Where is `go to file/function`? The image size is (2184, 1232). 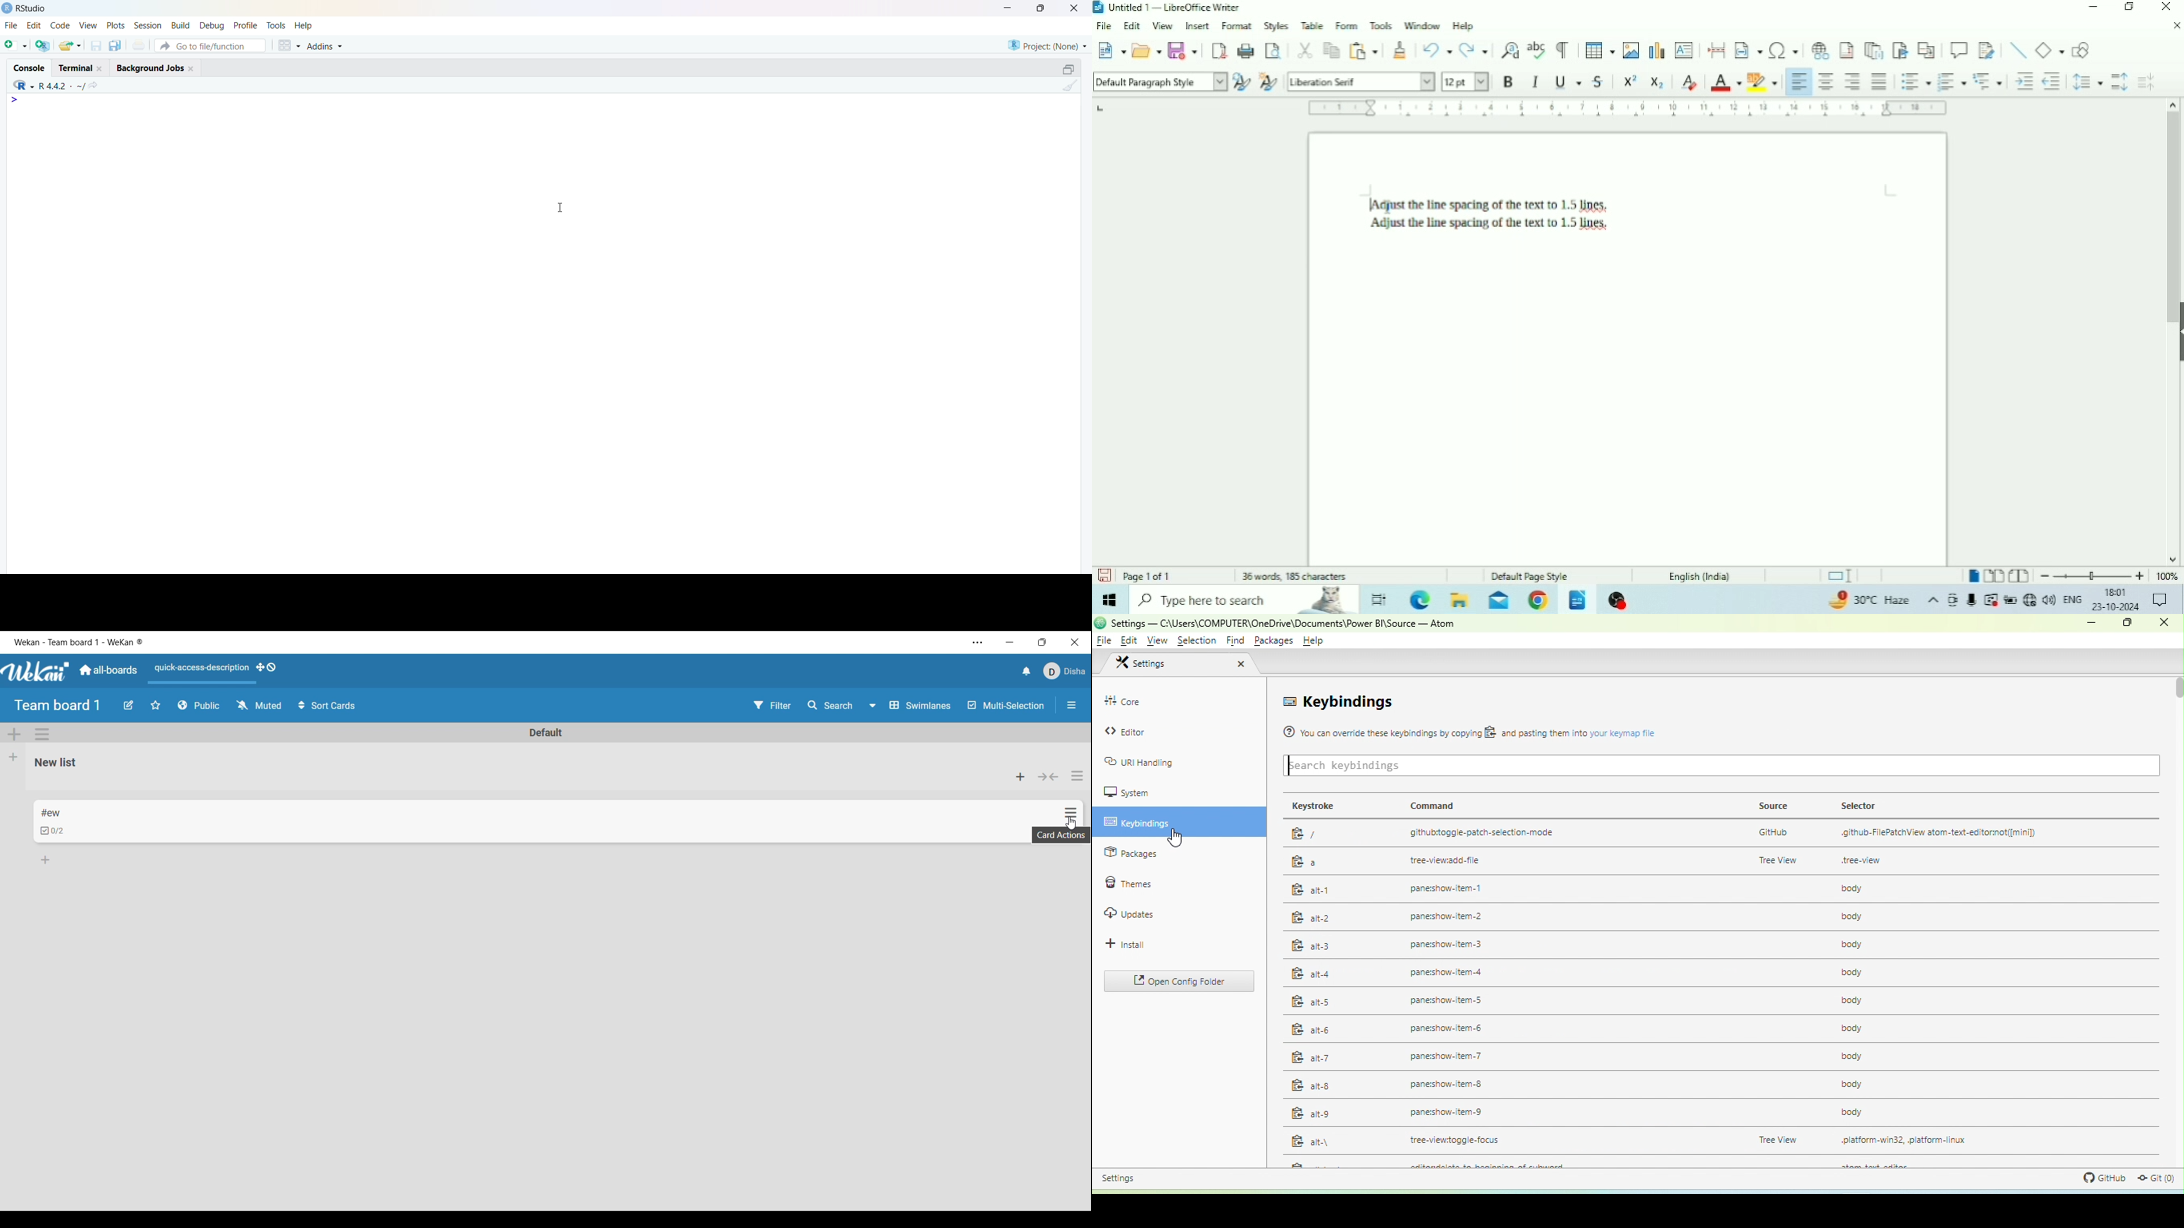
go to file/function is located at coordinates (211, 46).